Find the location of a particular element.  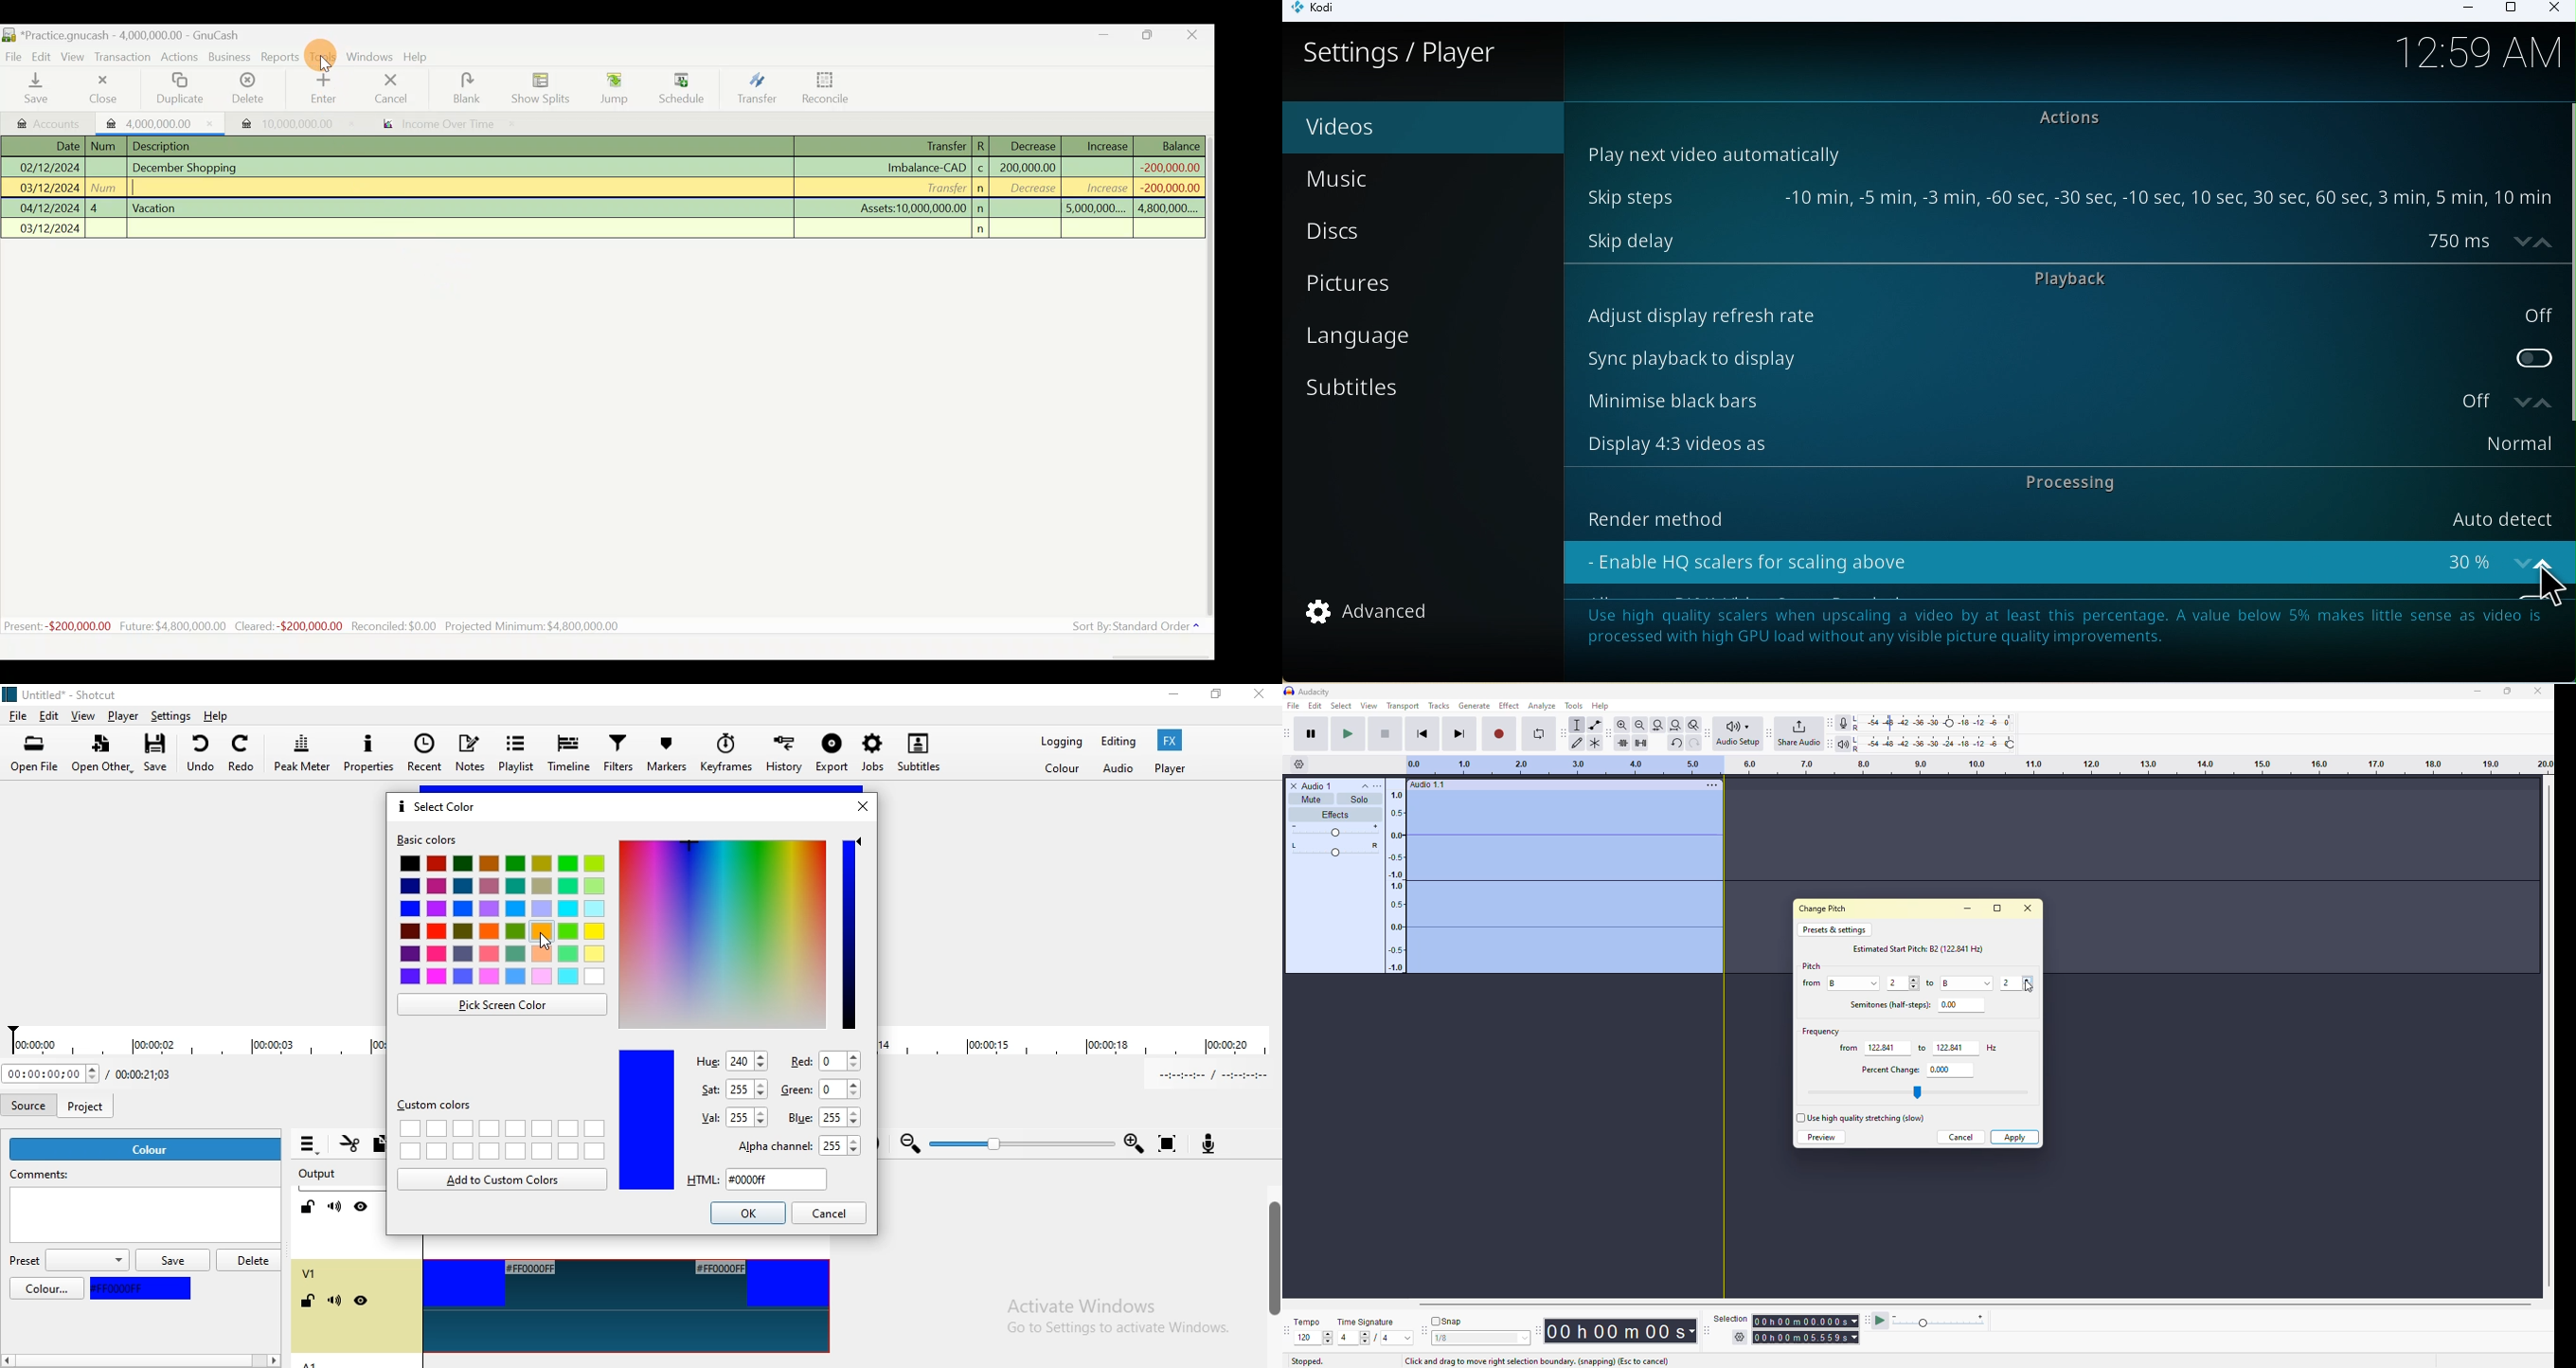

select is located at coordinates (1876, 982).